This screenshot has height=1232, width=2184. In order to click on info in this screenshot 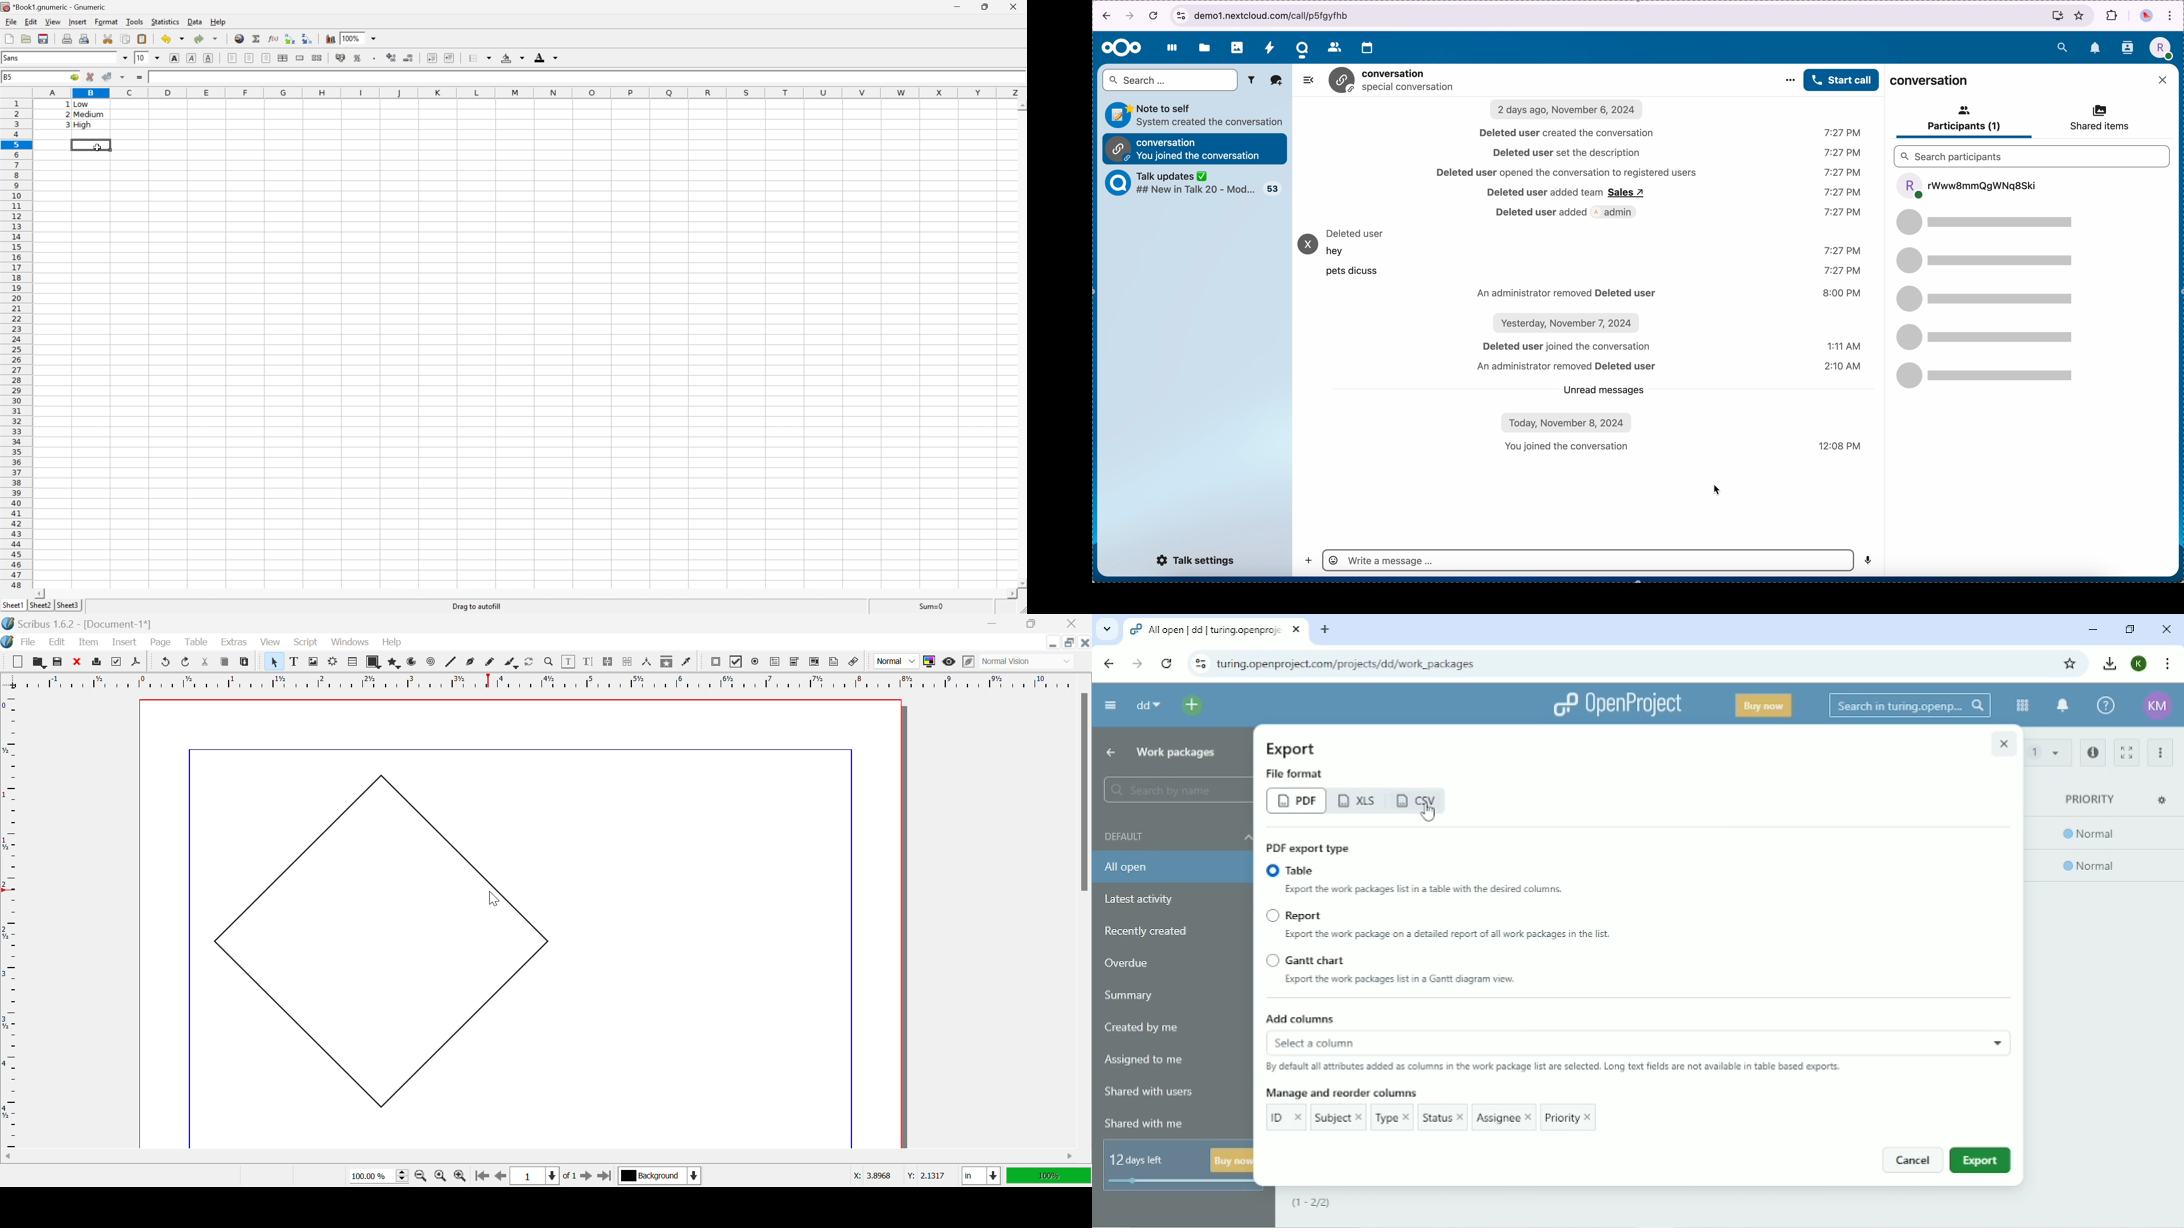, I will do `click(1544, 194)`.